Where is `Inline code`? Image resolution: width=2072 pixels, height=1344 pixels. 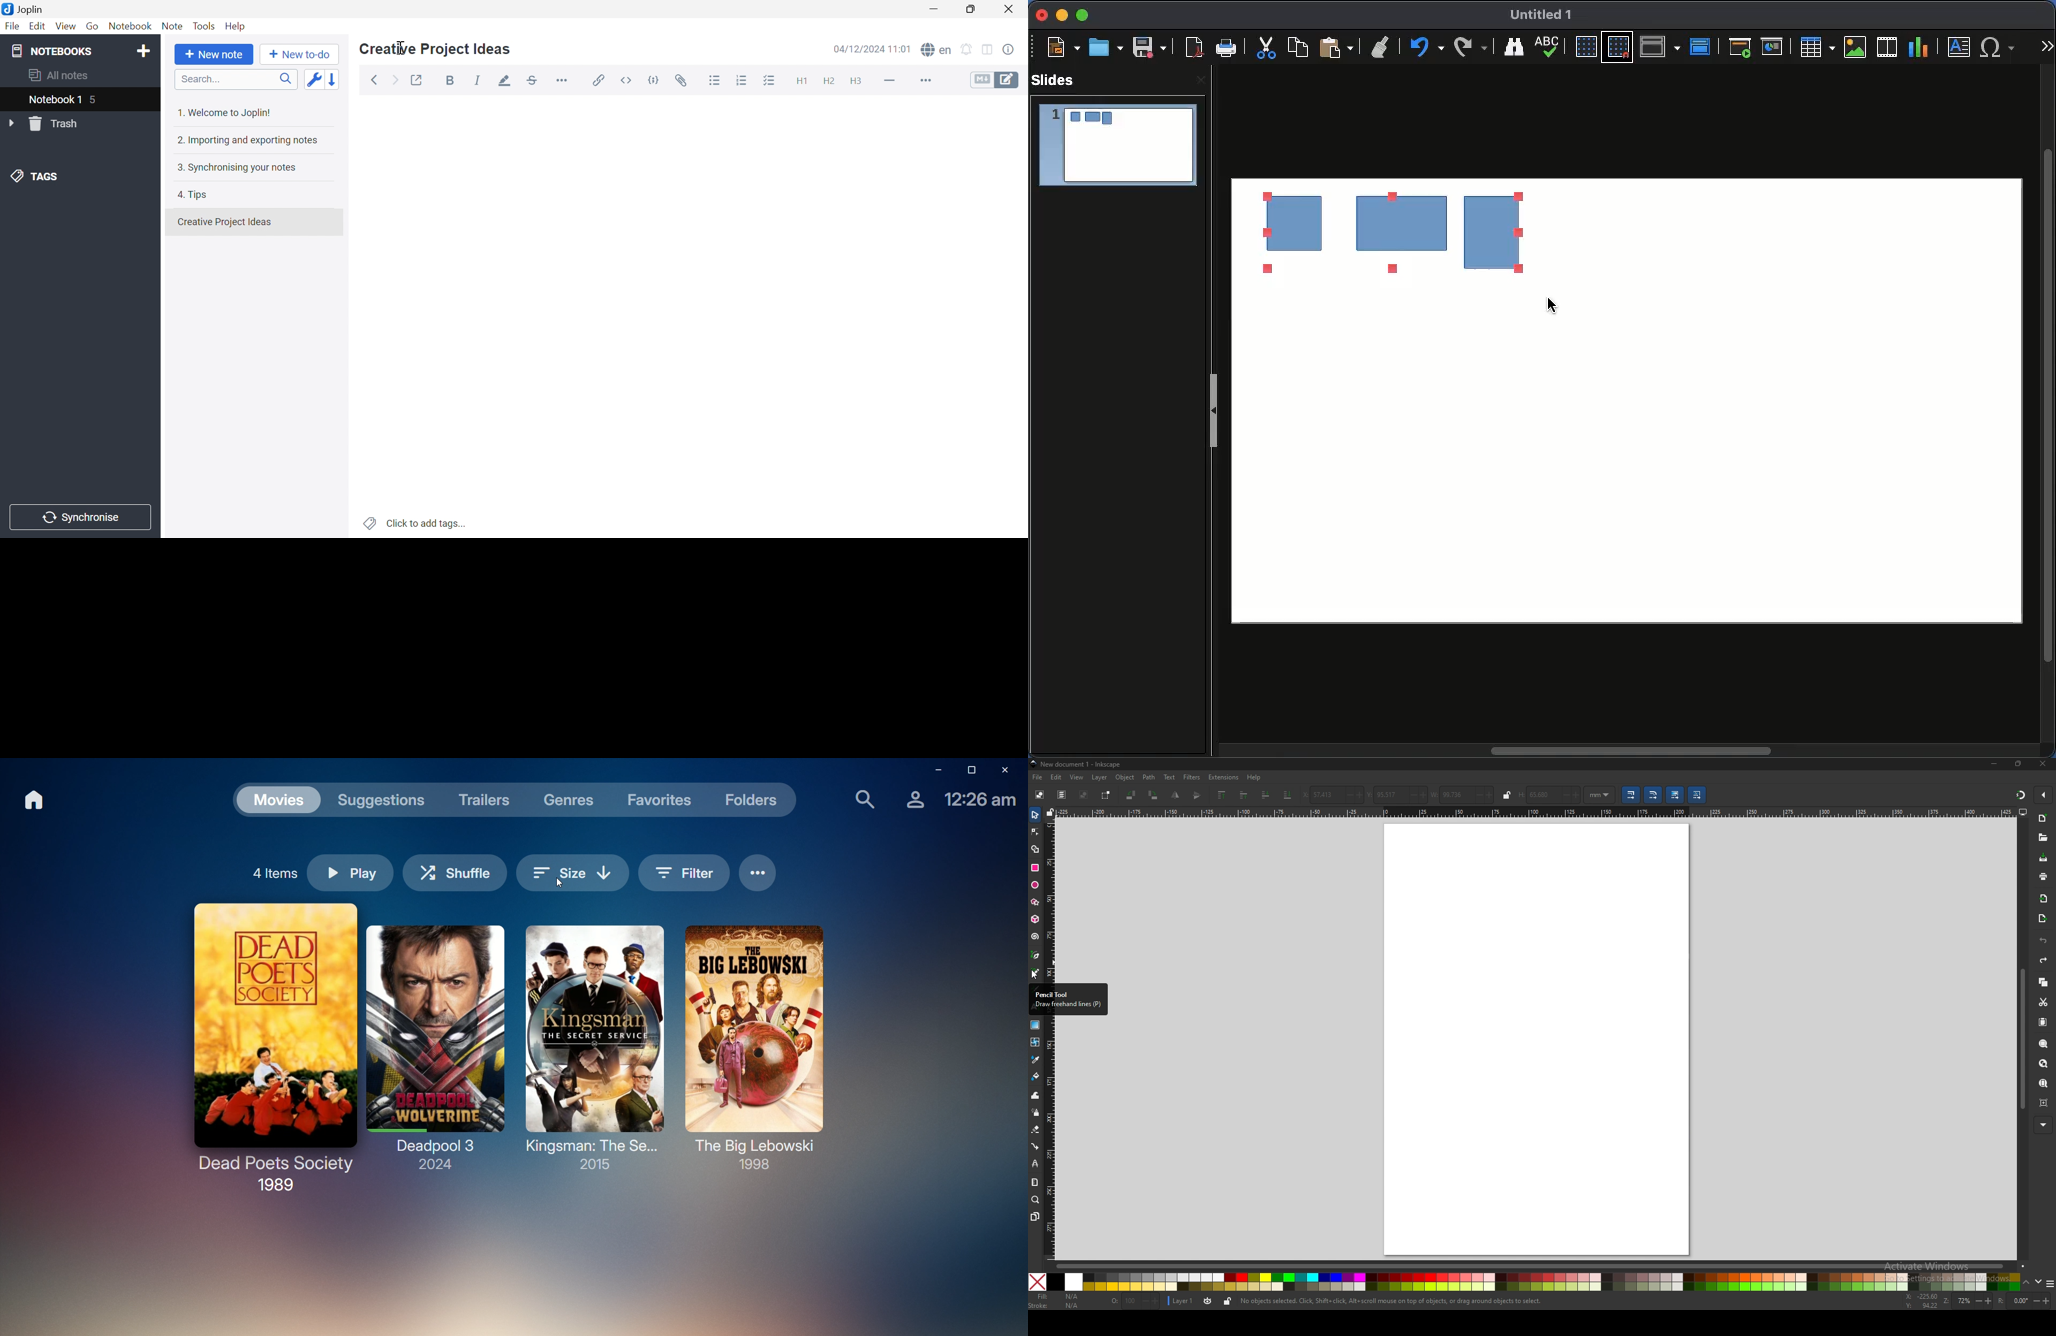
Inline code is located at coordinates (625, 80).